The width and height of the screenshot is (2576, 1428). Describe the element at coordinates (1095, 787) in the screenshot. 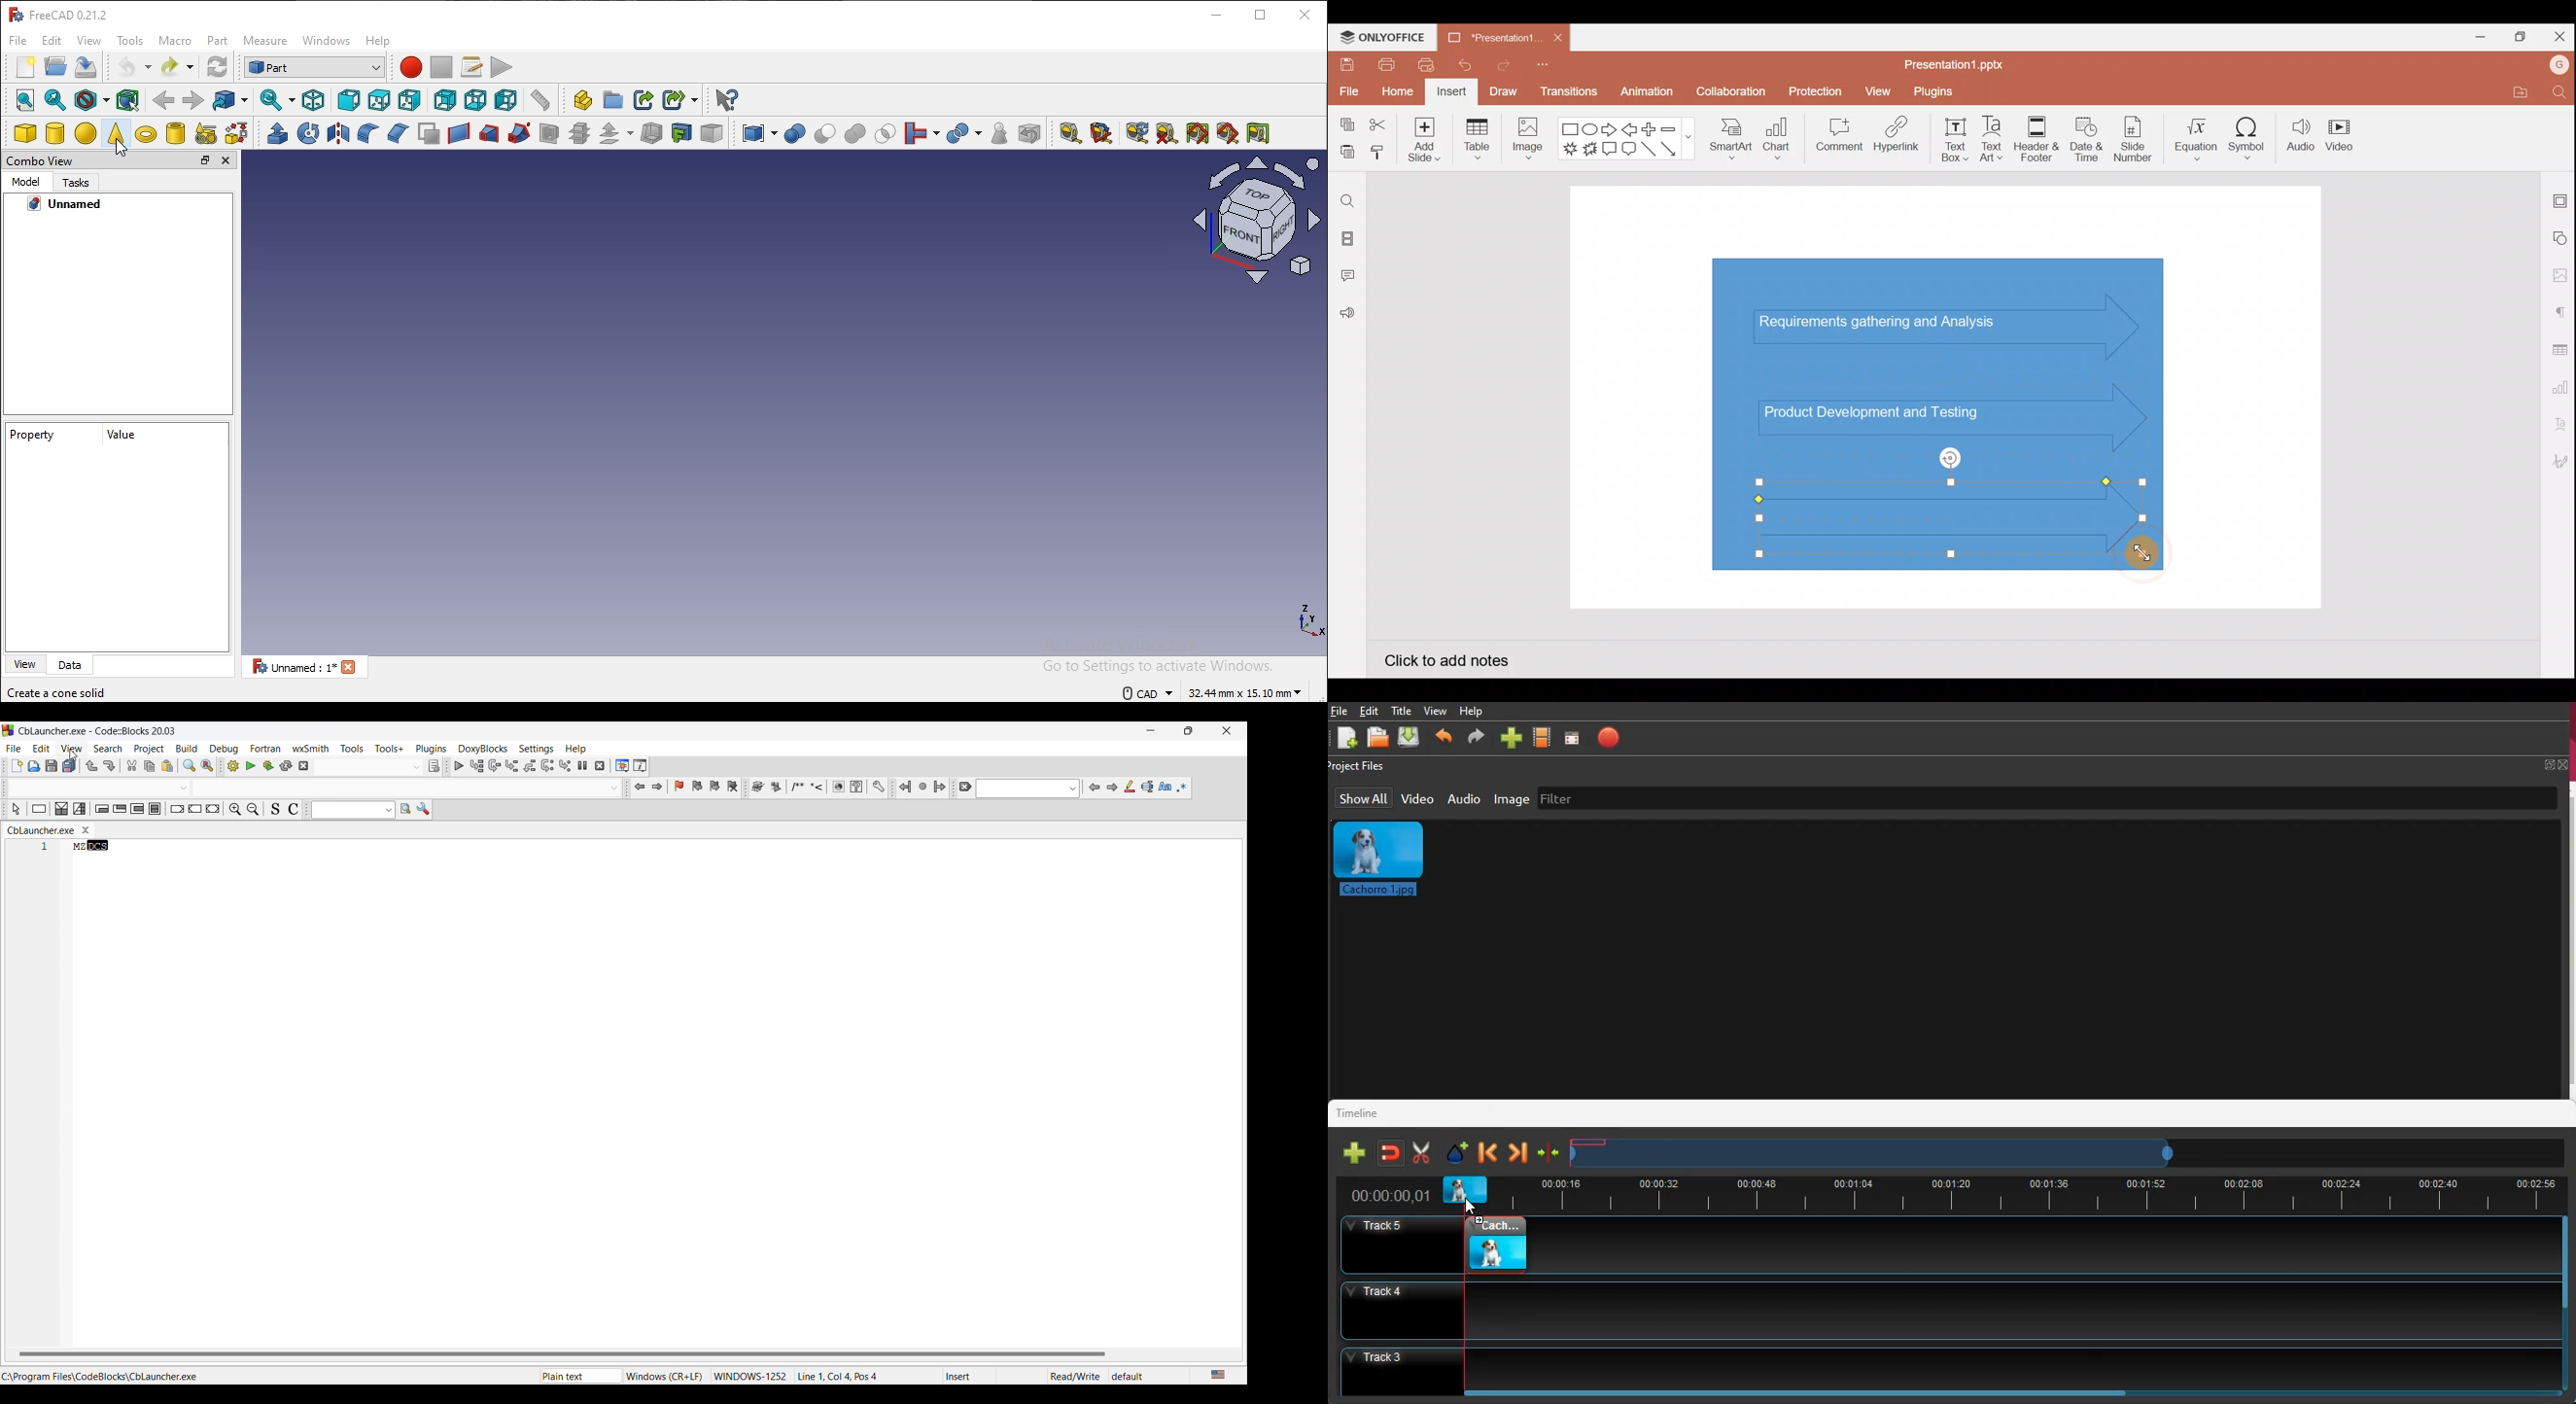

I see `Previous` at that location.